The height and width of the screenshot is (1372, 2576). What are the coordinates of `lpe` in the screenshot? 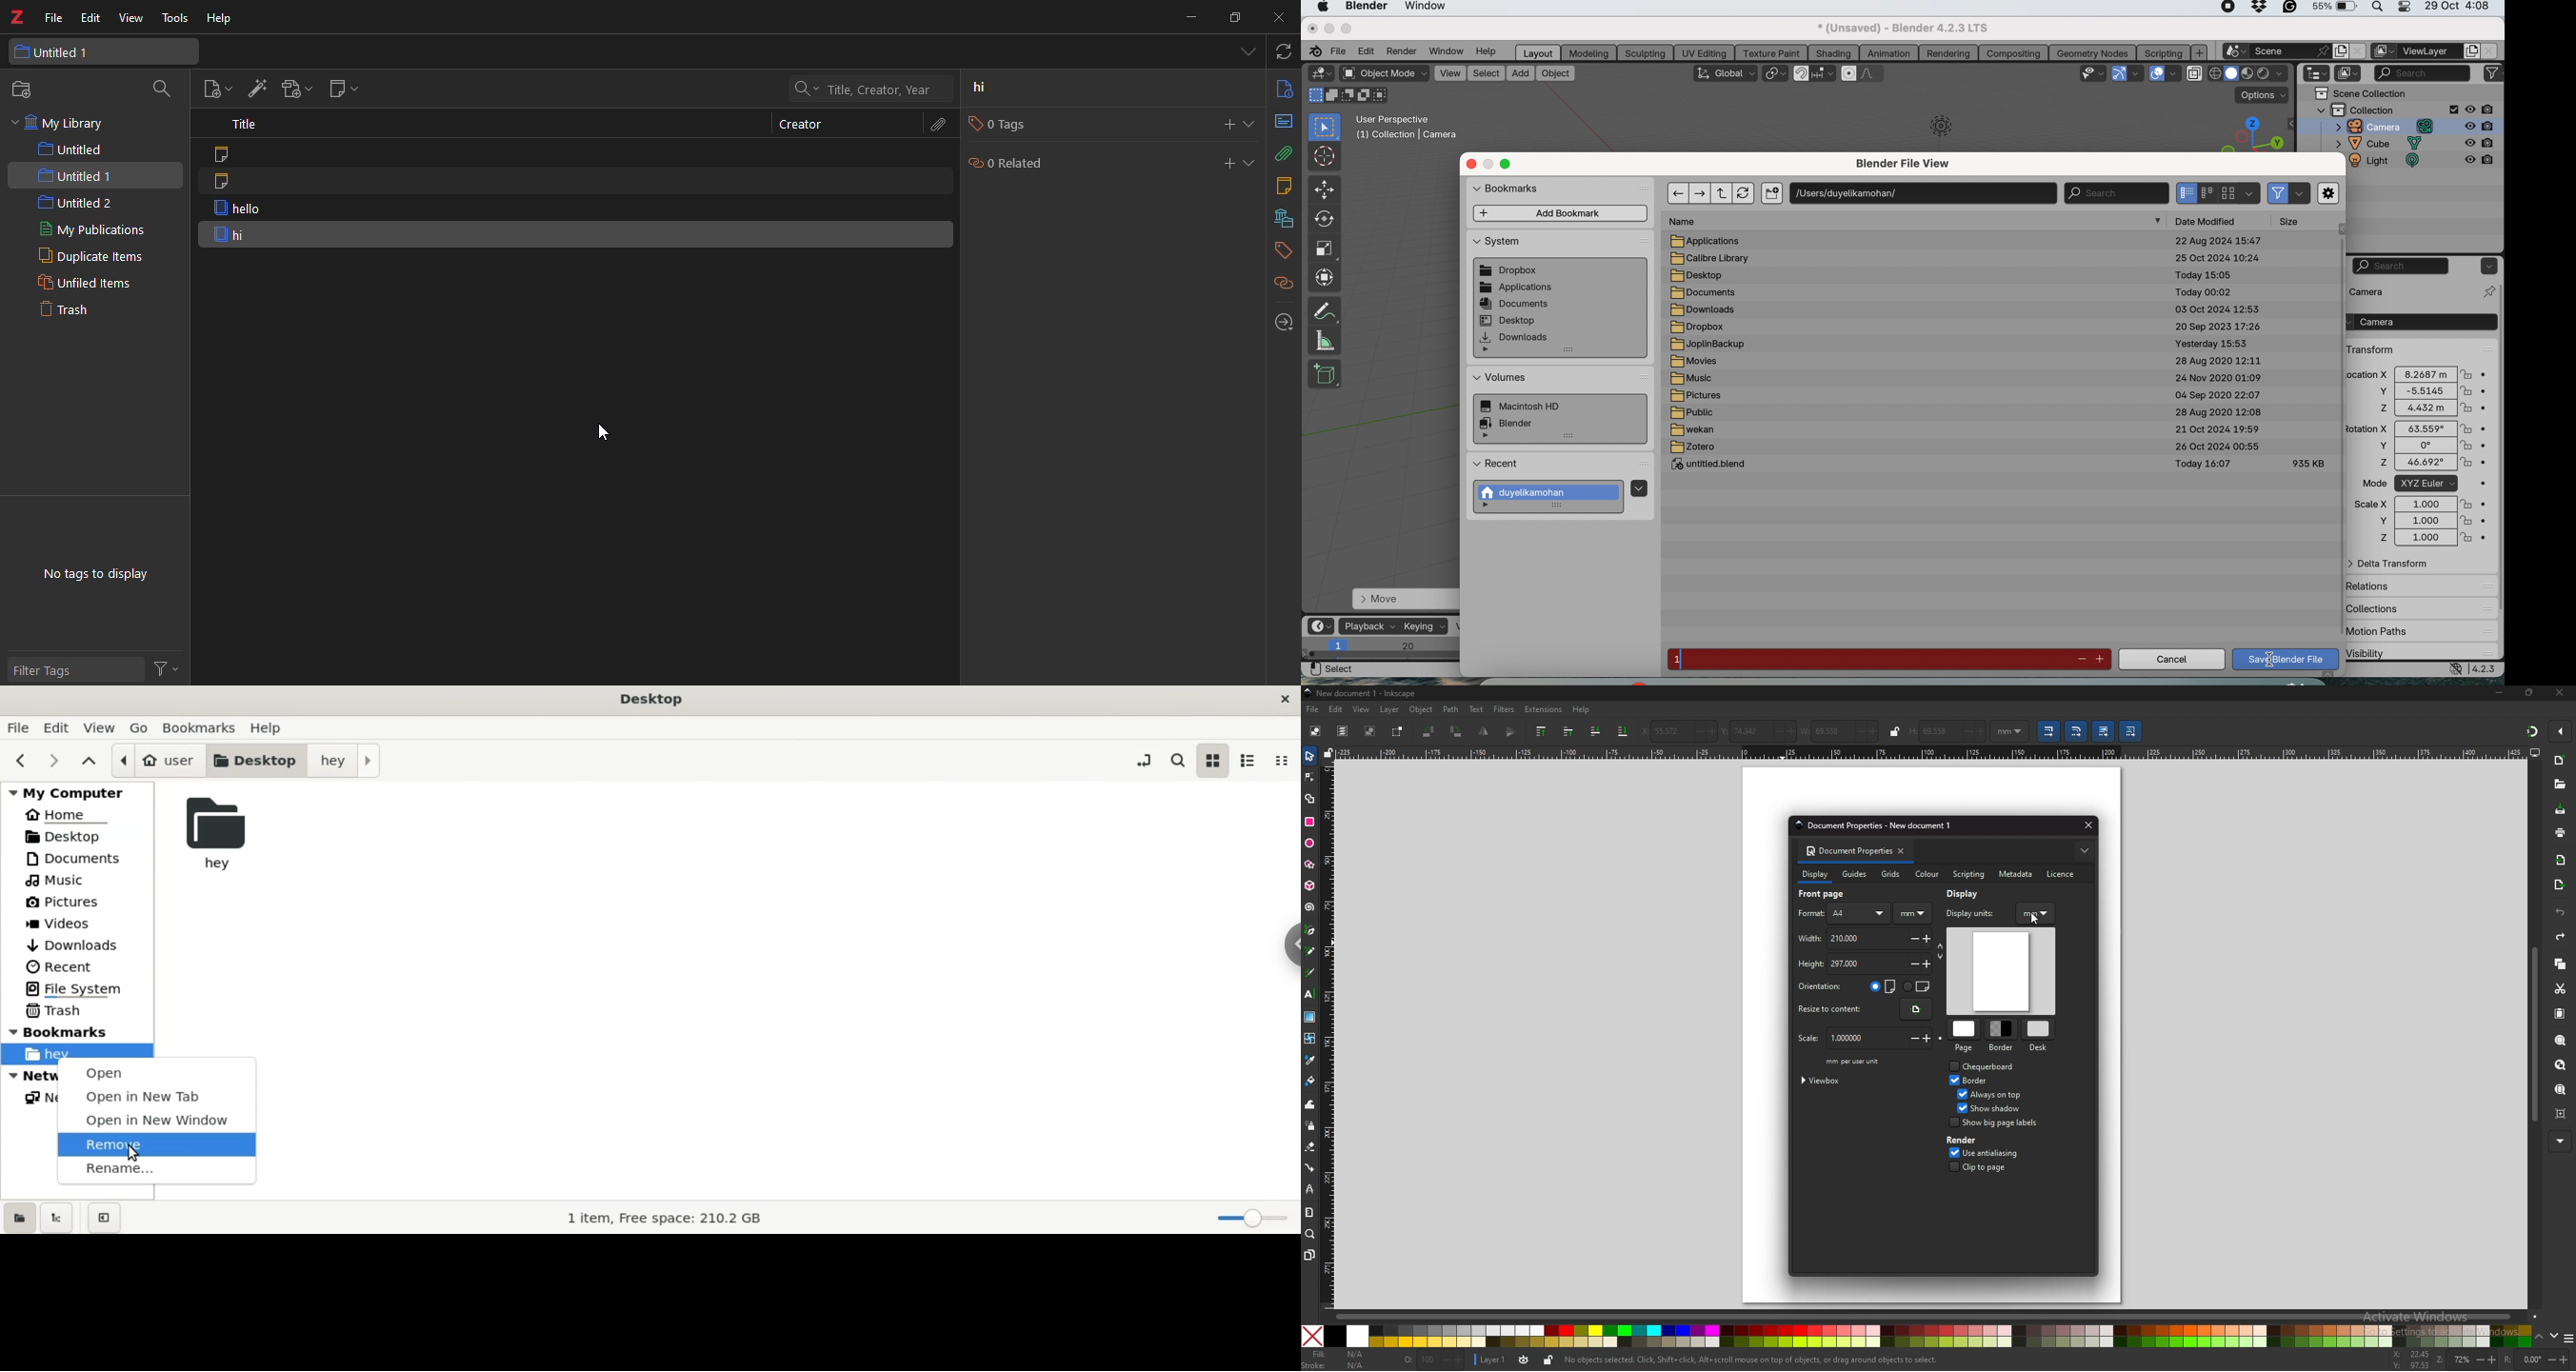 It's located at (1309, 1190).